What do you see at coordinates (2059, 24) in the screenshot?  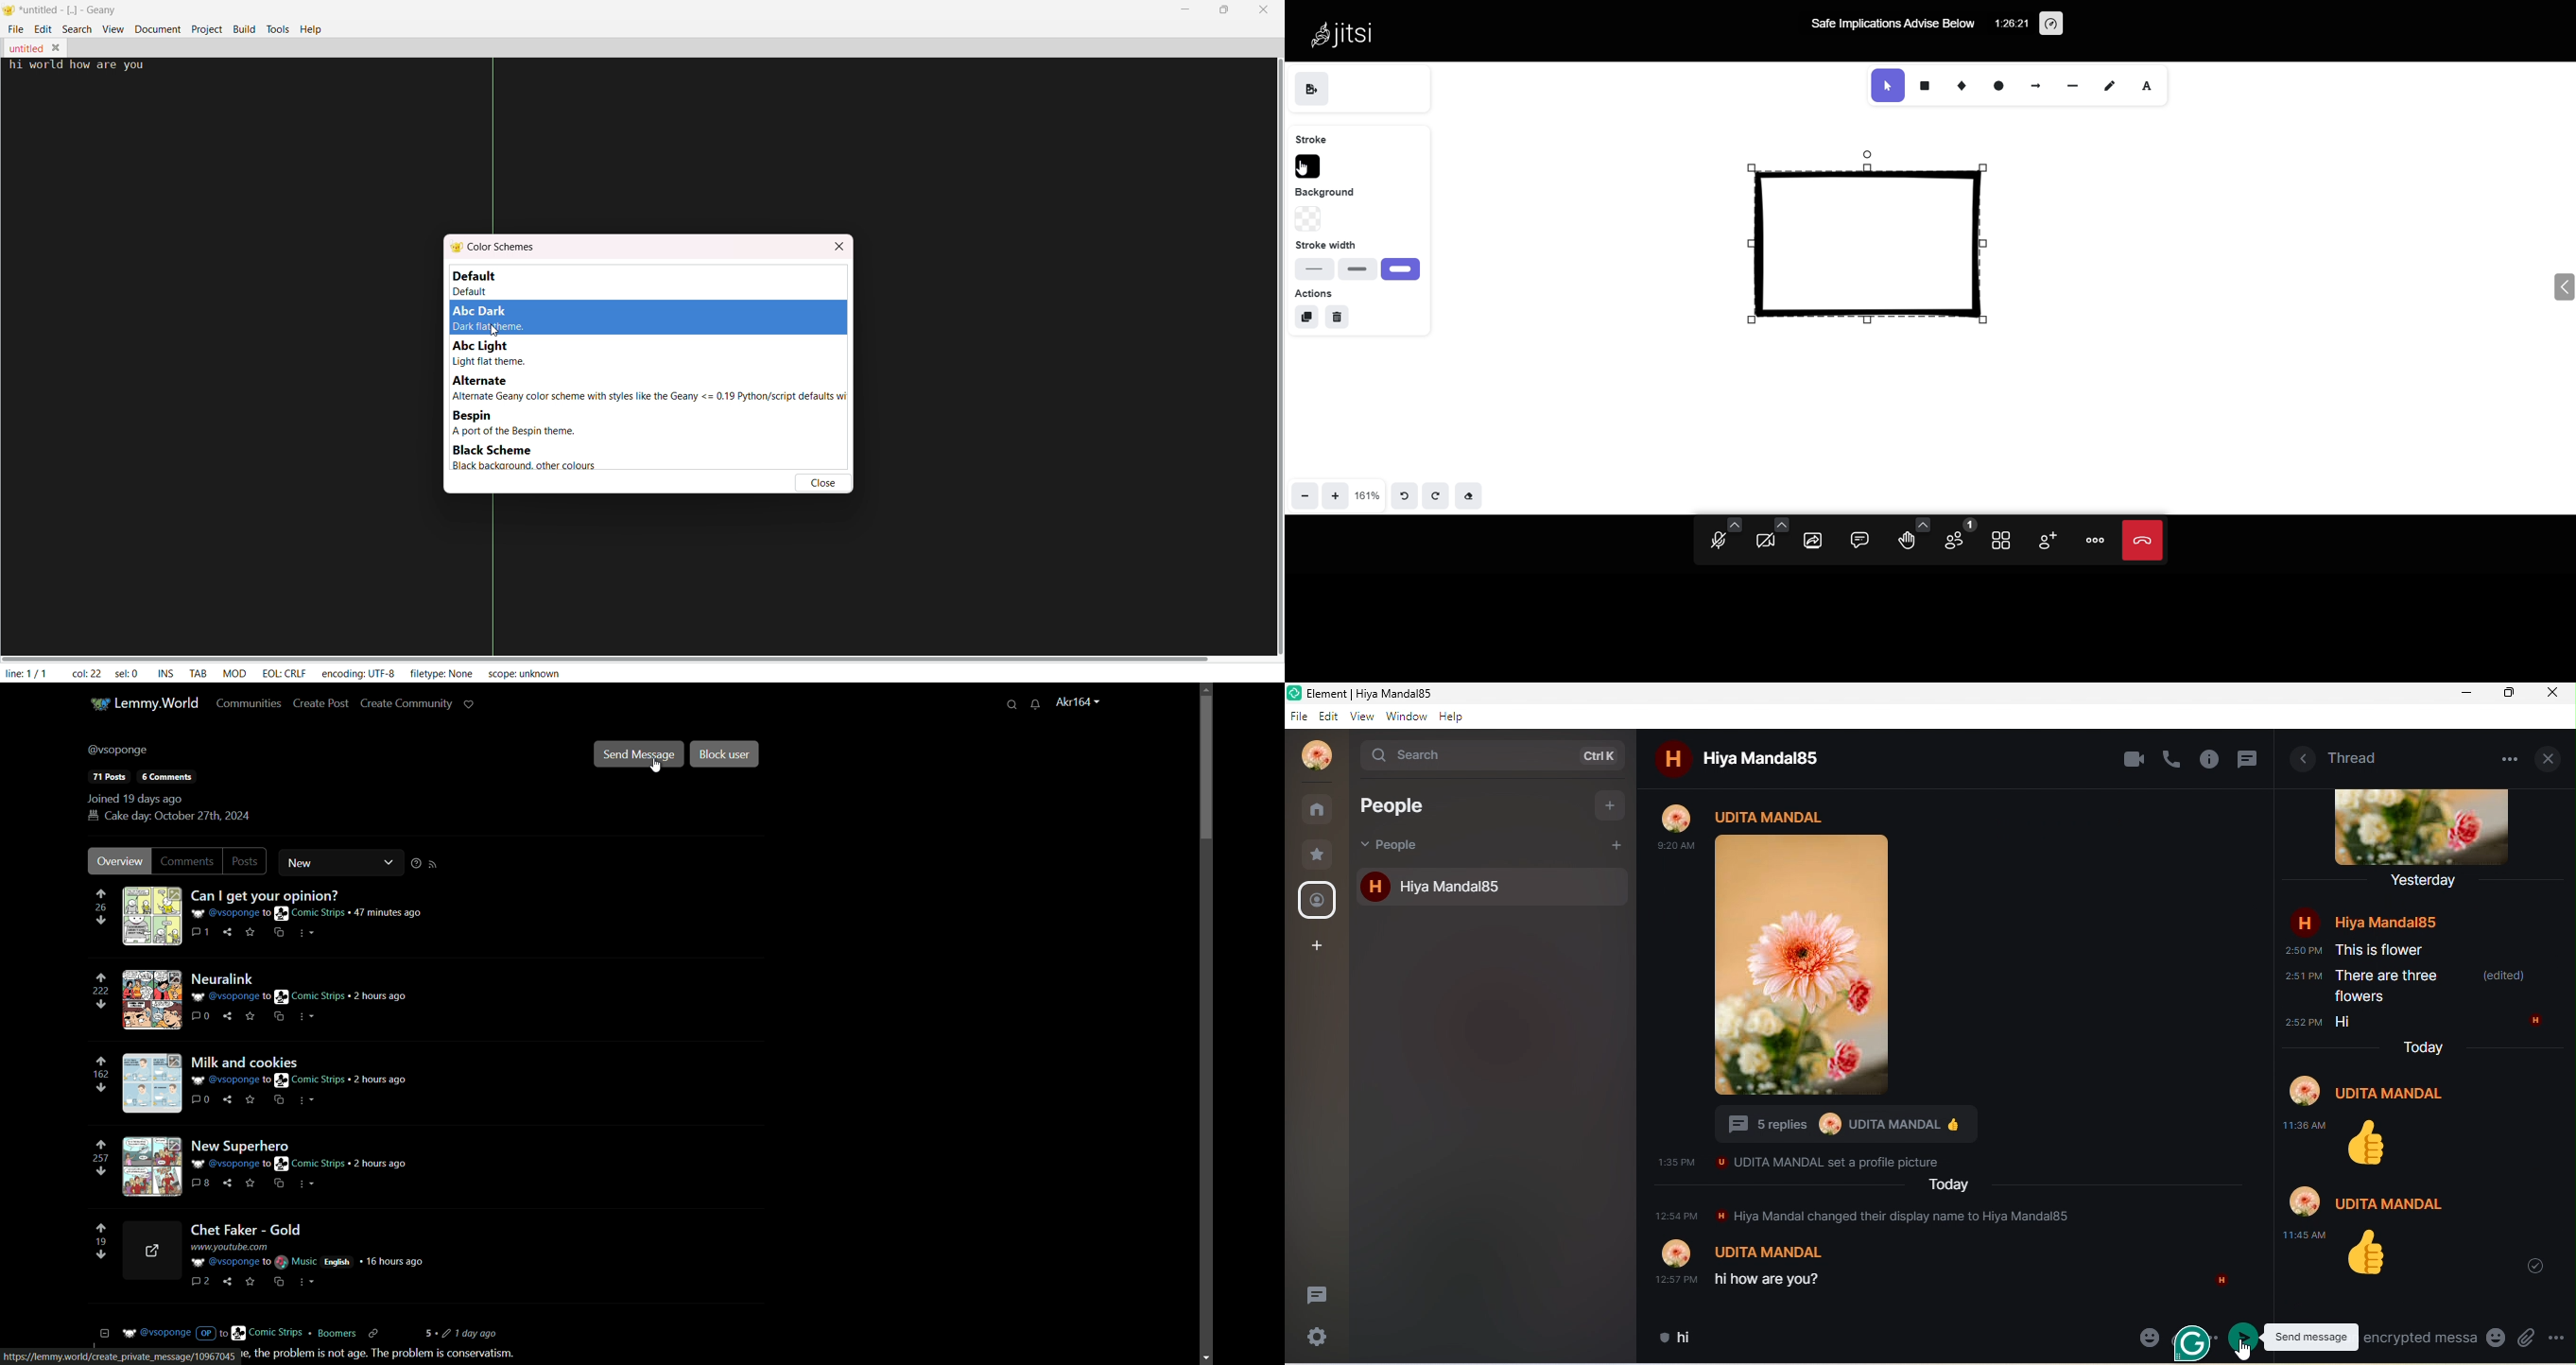 I see `performance setting` at bounding box center [2059, 24].